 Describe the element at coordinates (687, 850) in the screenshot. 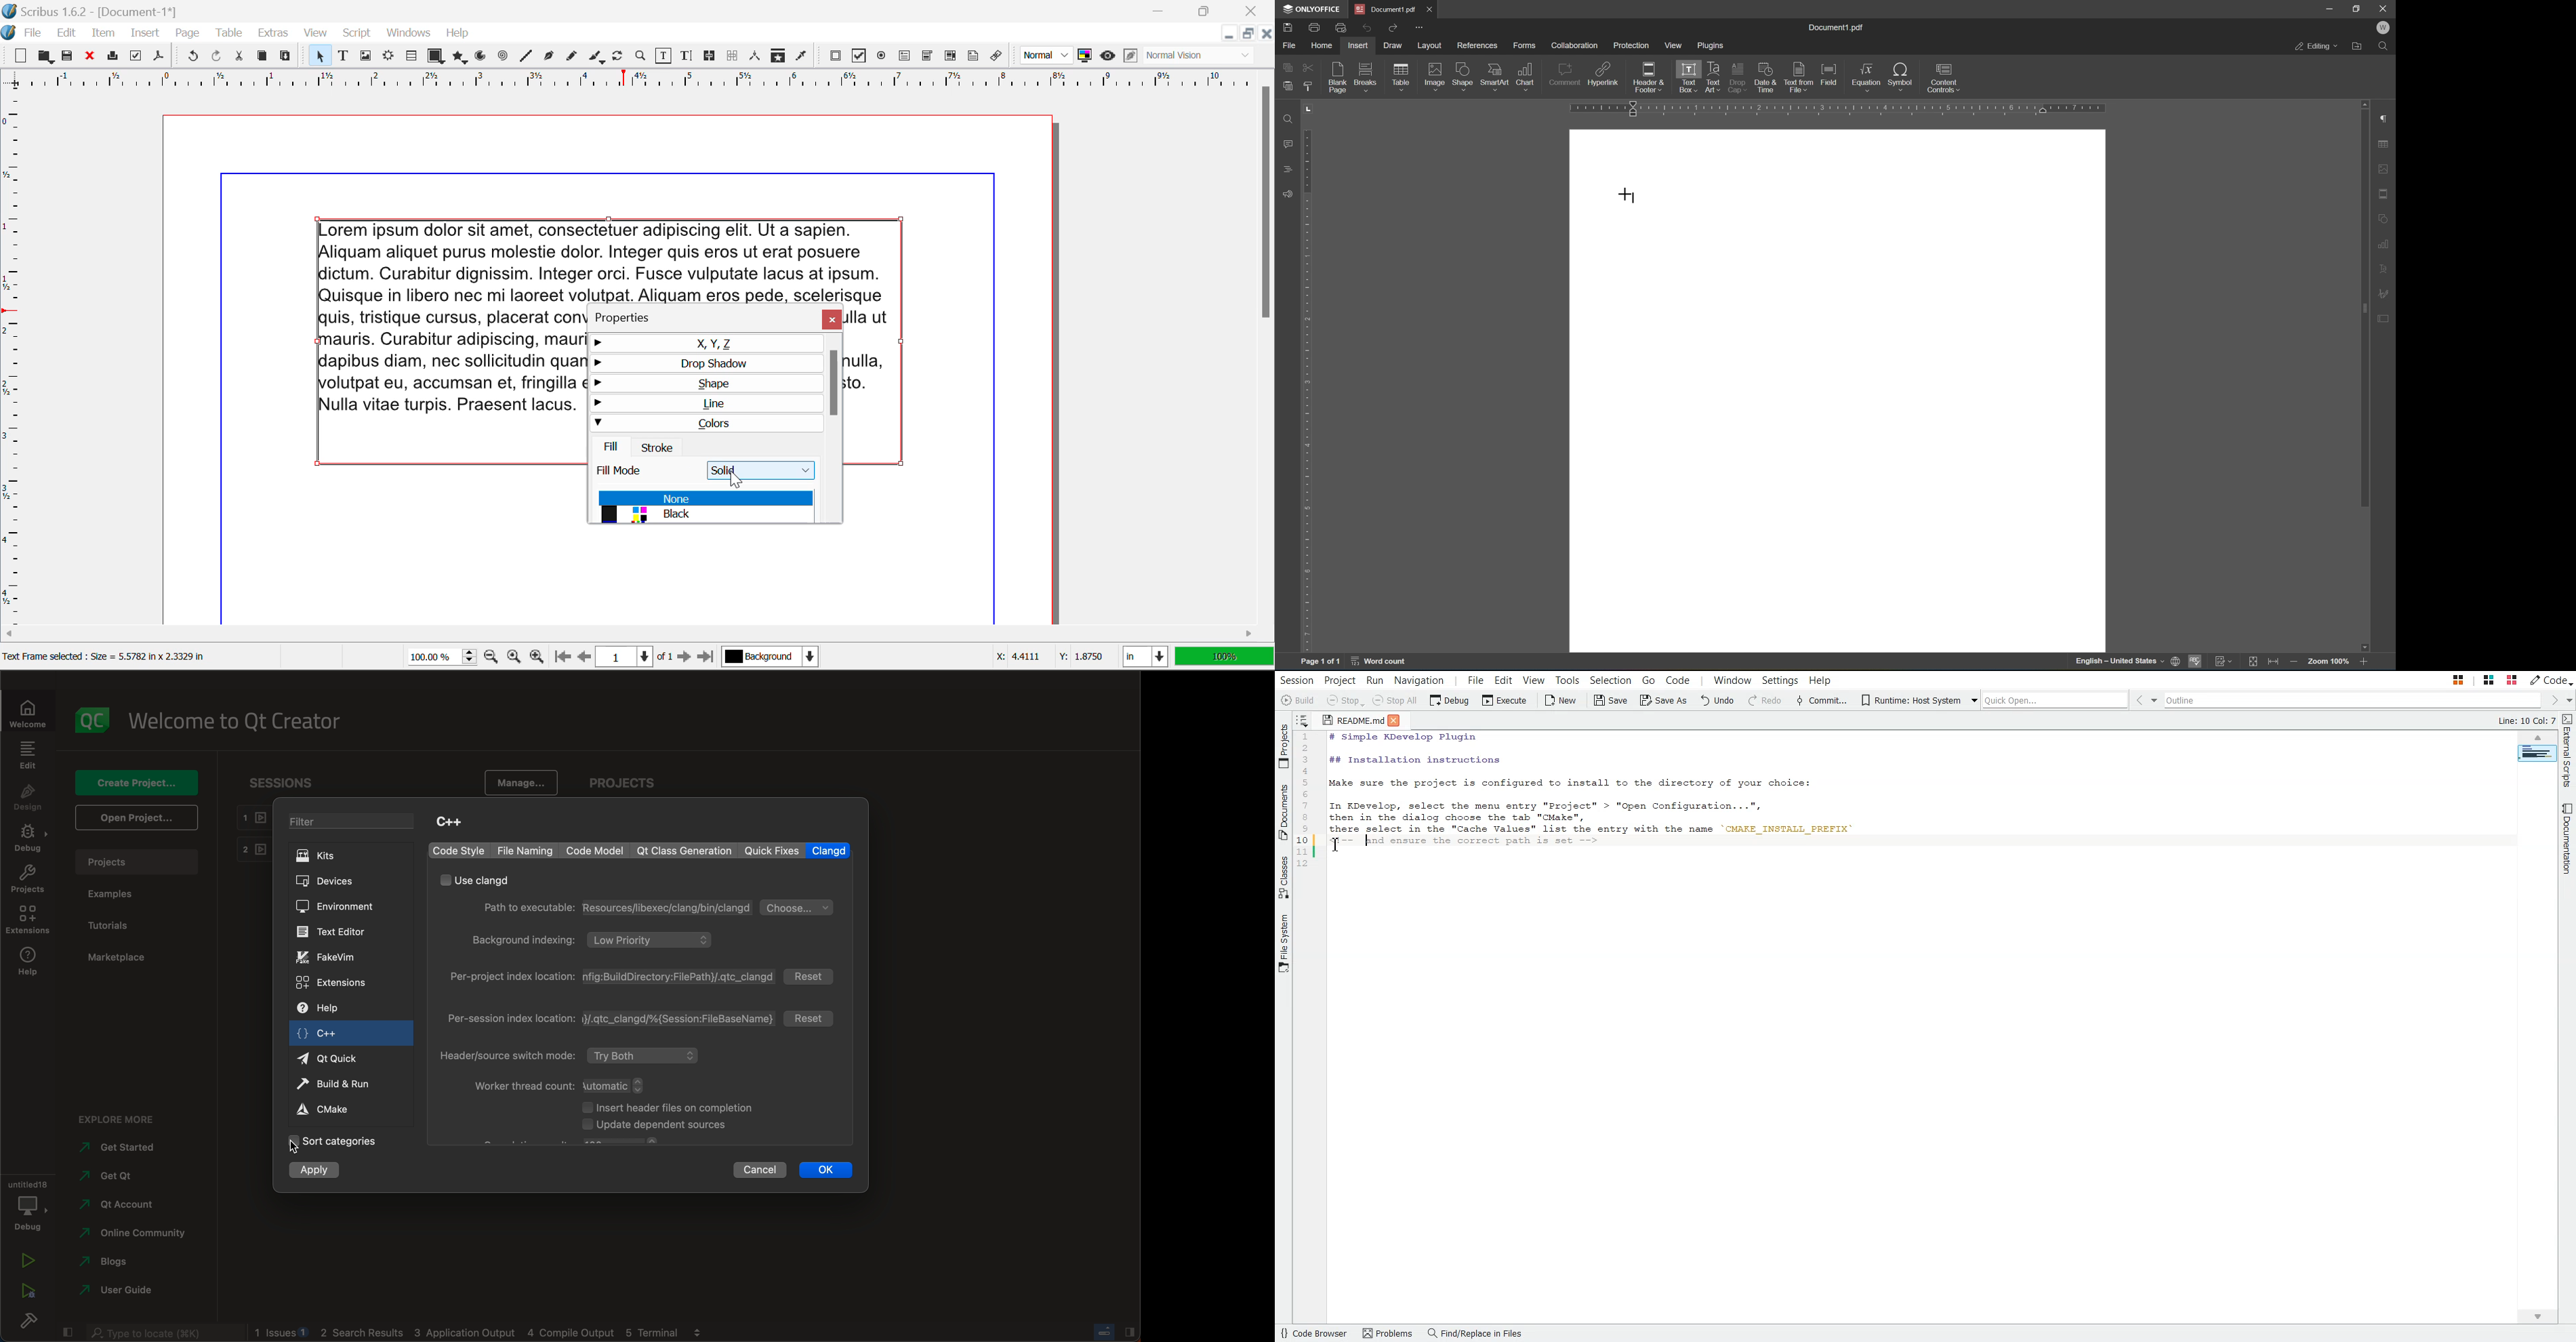

I see `qt class` at that location.